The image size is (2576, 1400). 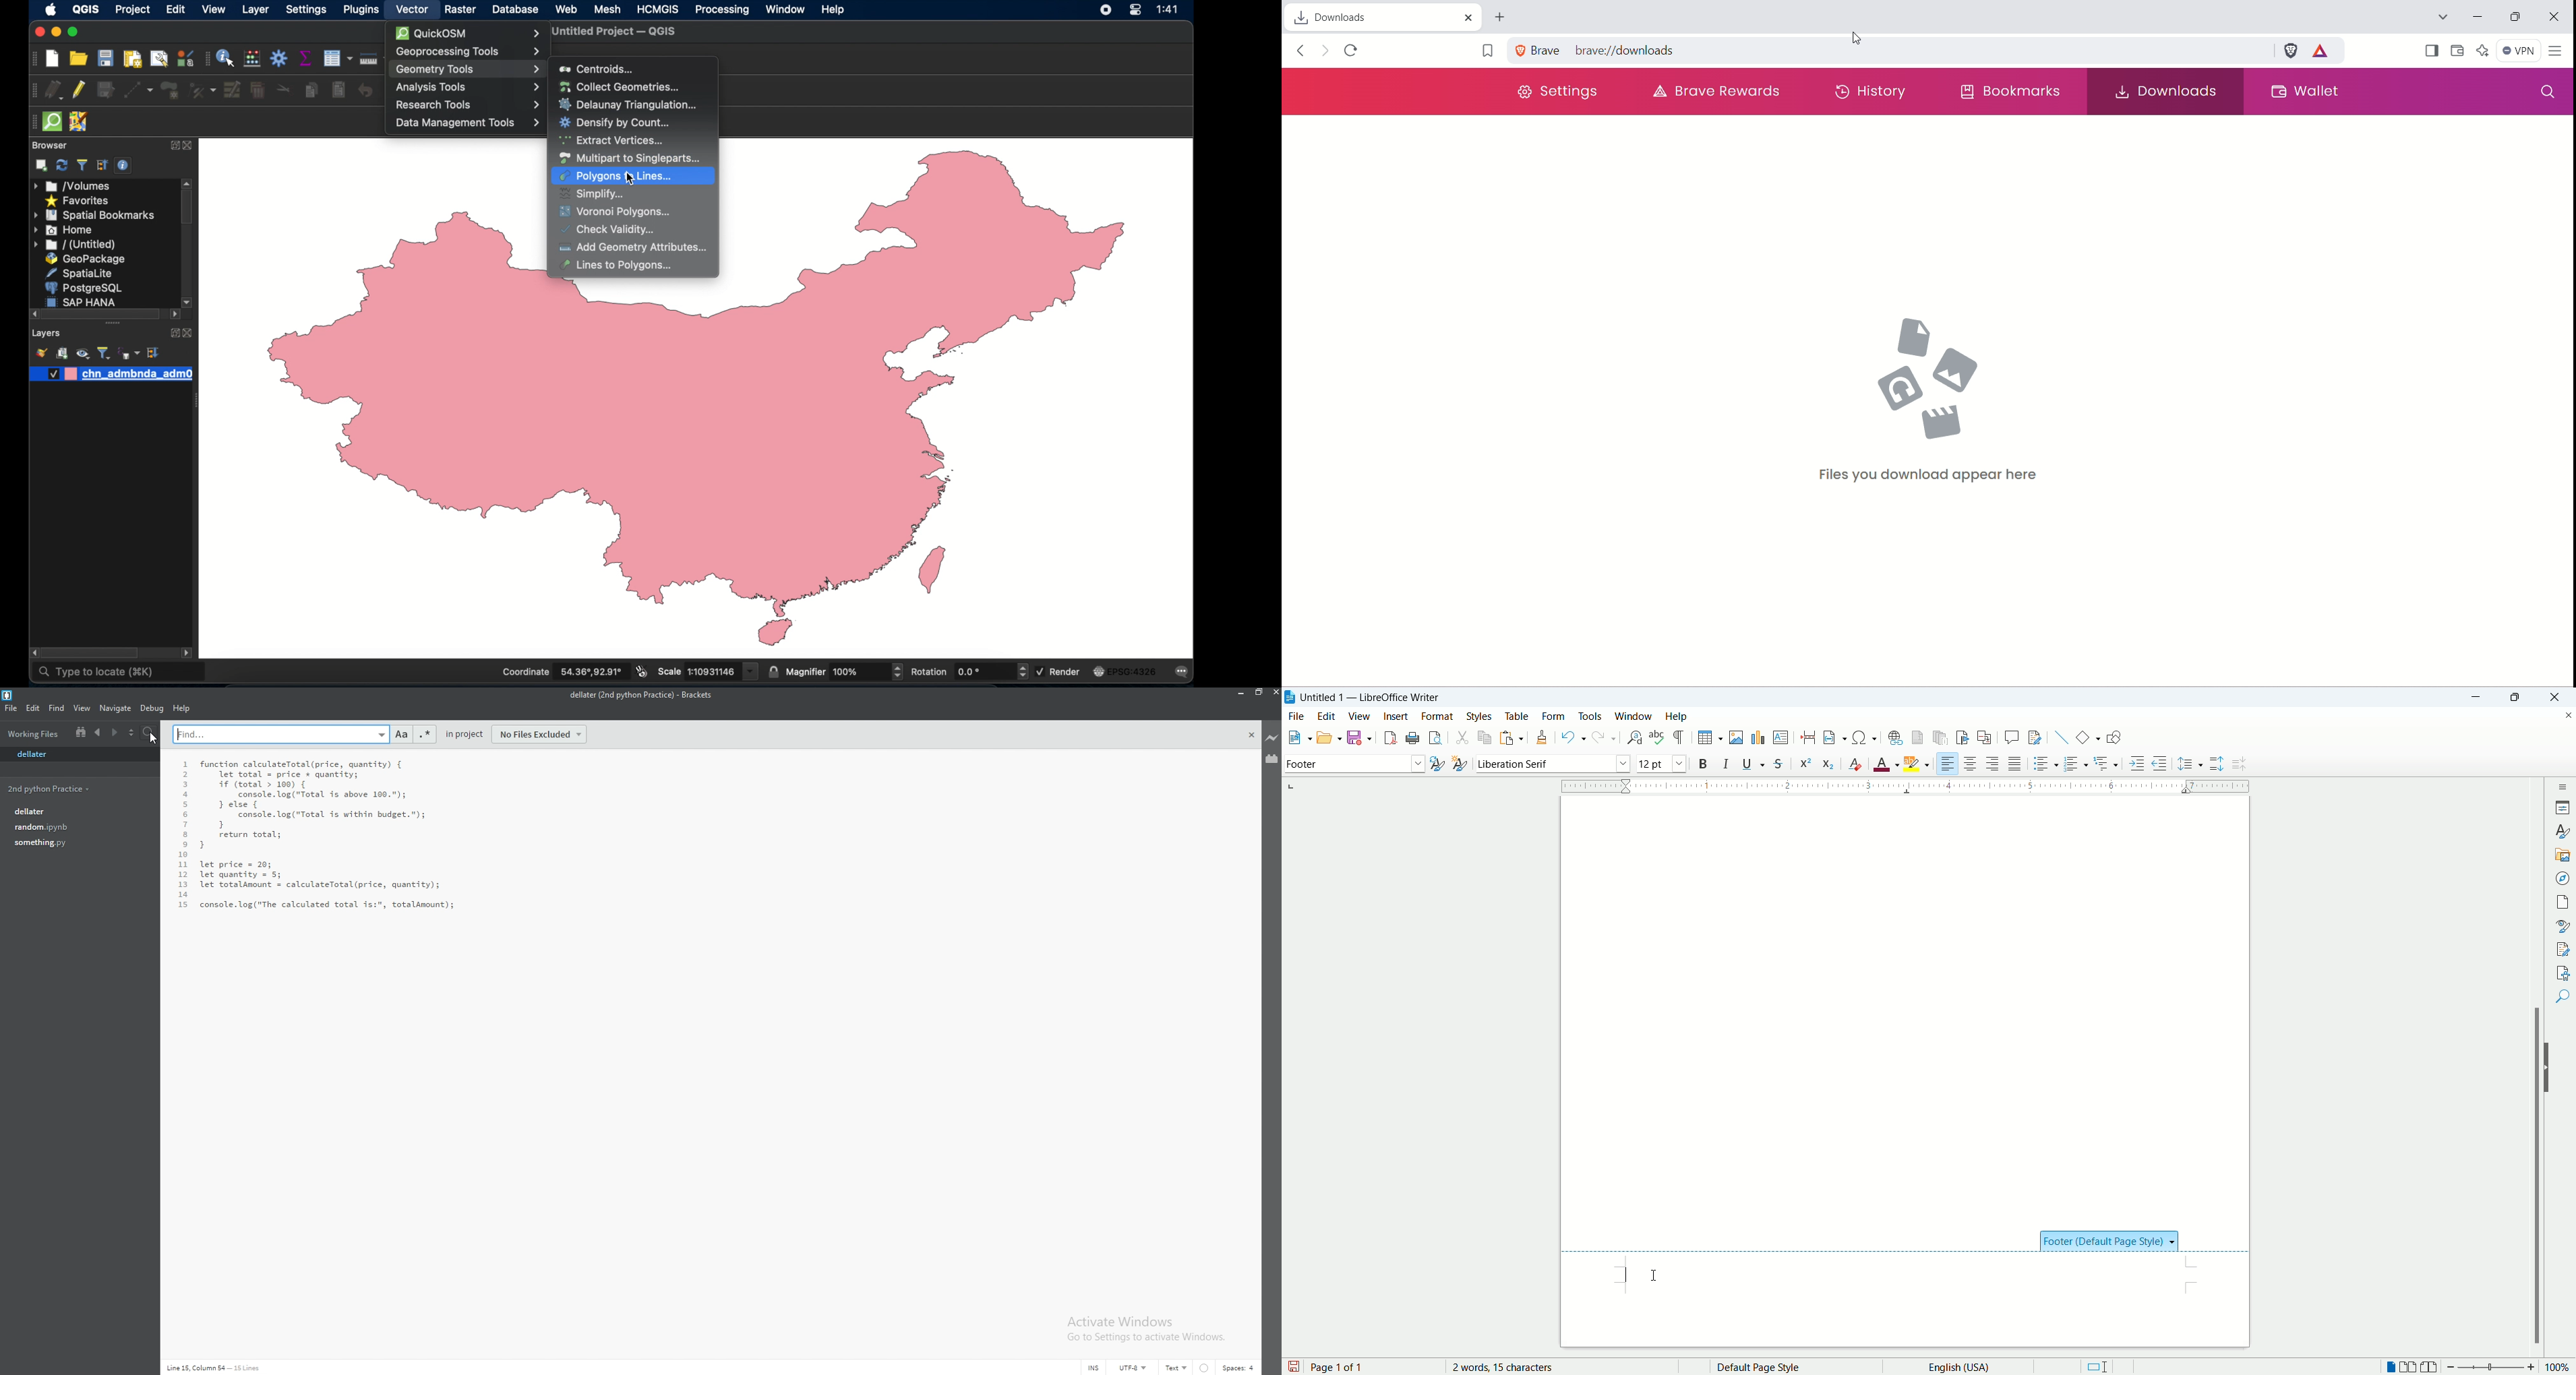 What do you see at coordinates (2539, 1066) in the screenshot?
I see `scroll bar` at bounding box center [2539, 1066].